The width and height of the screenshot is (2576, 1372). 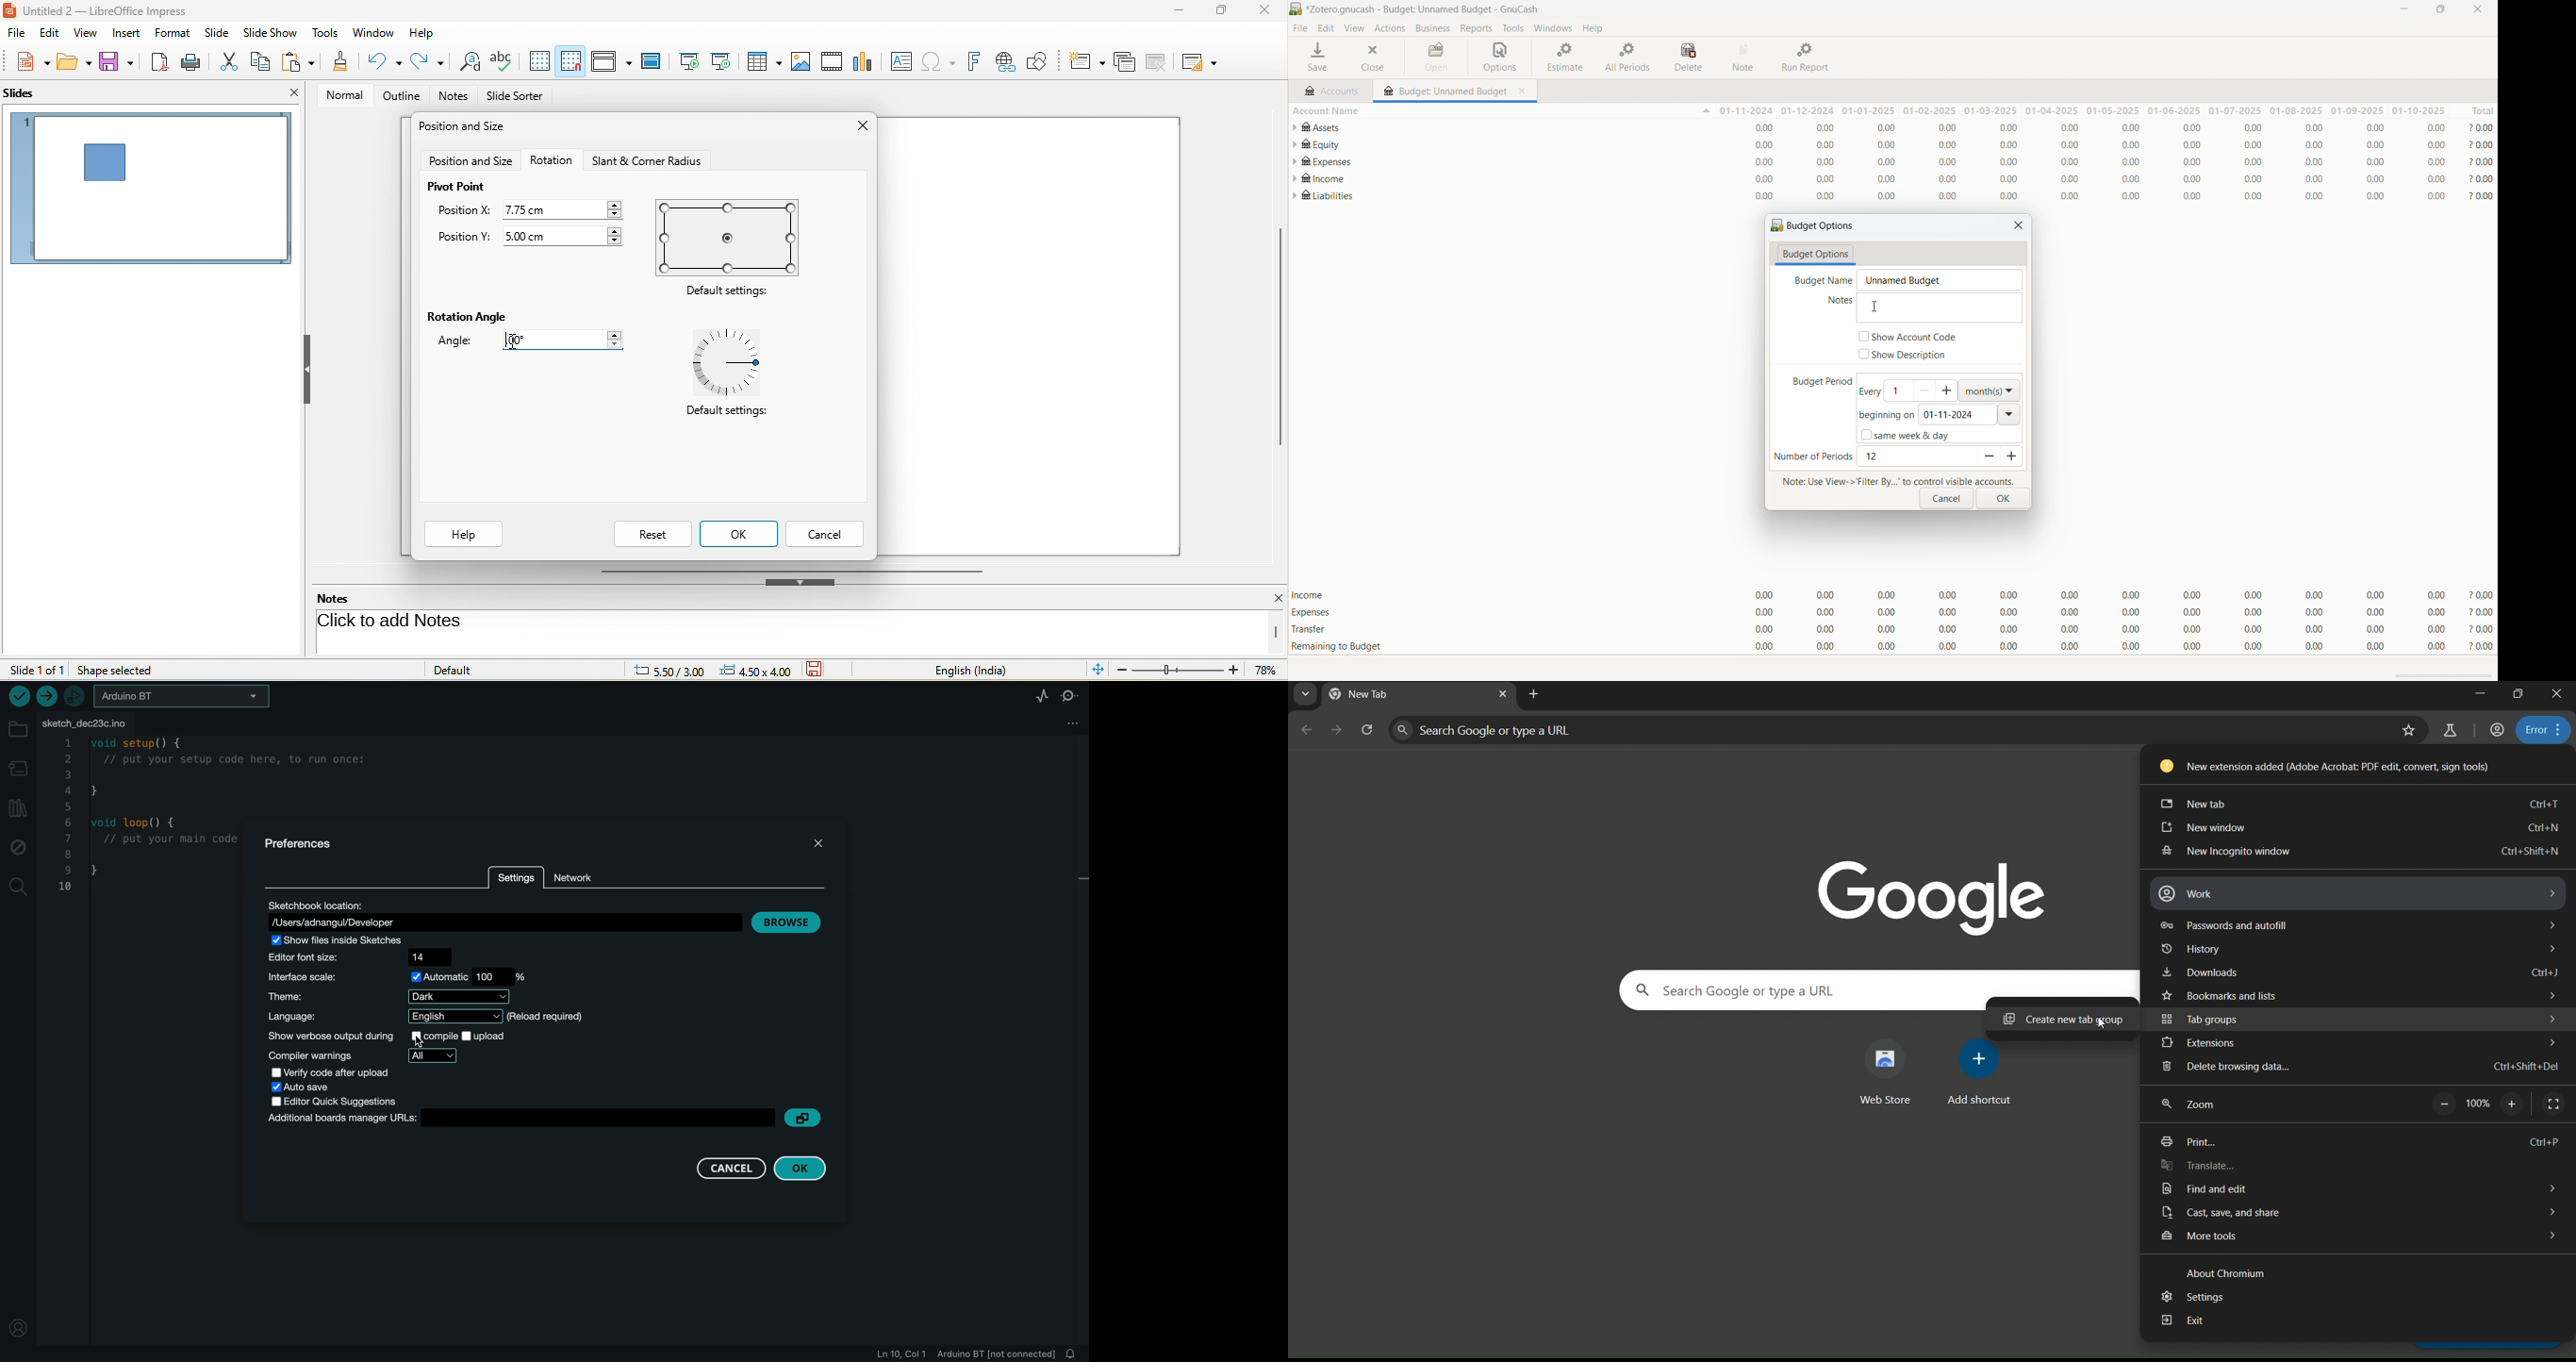 What do you see at coordinates (791, 570) in the screenshot?
I see `horizontal scroll bar` at bounding box center [791, 570].